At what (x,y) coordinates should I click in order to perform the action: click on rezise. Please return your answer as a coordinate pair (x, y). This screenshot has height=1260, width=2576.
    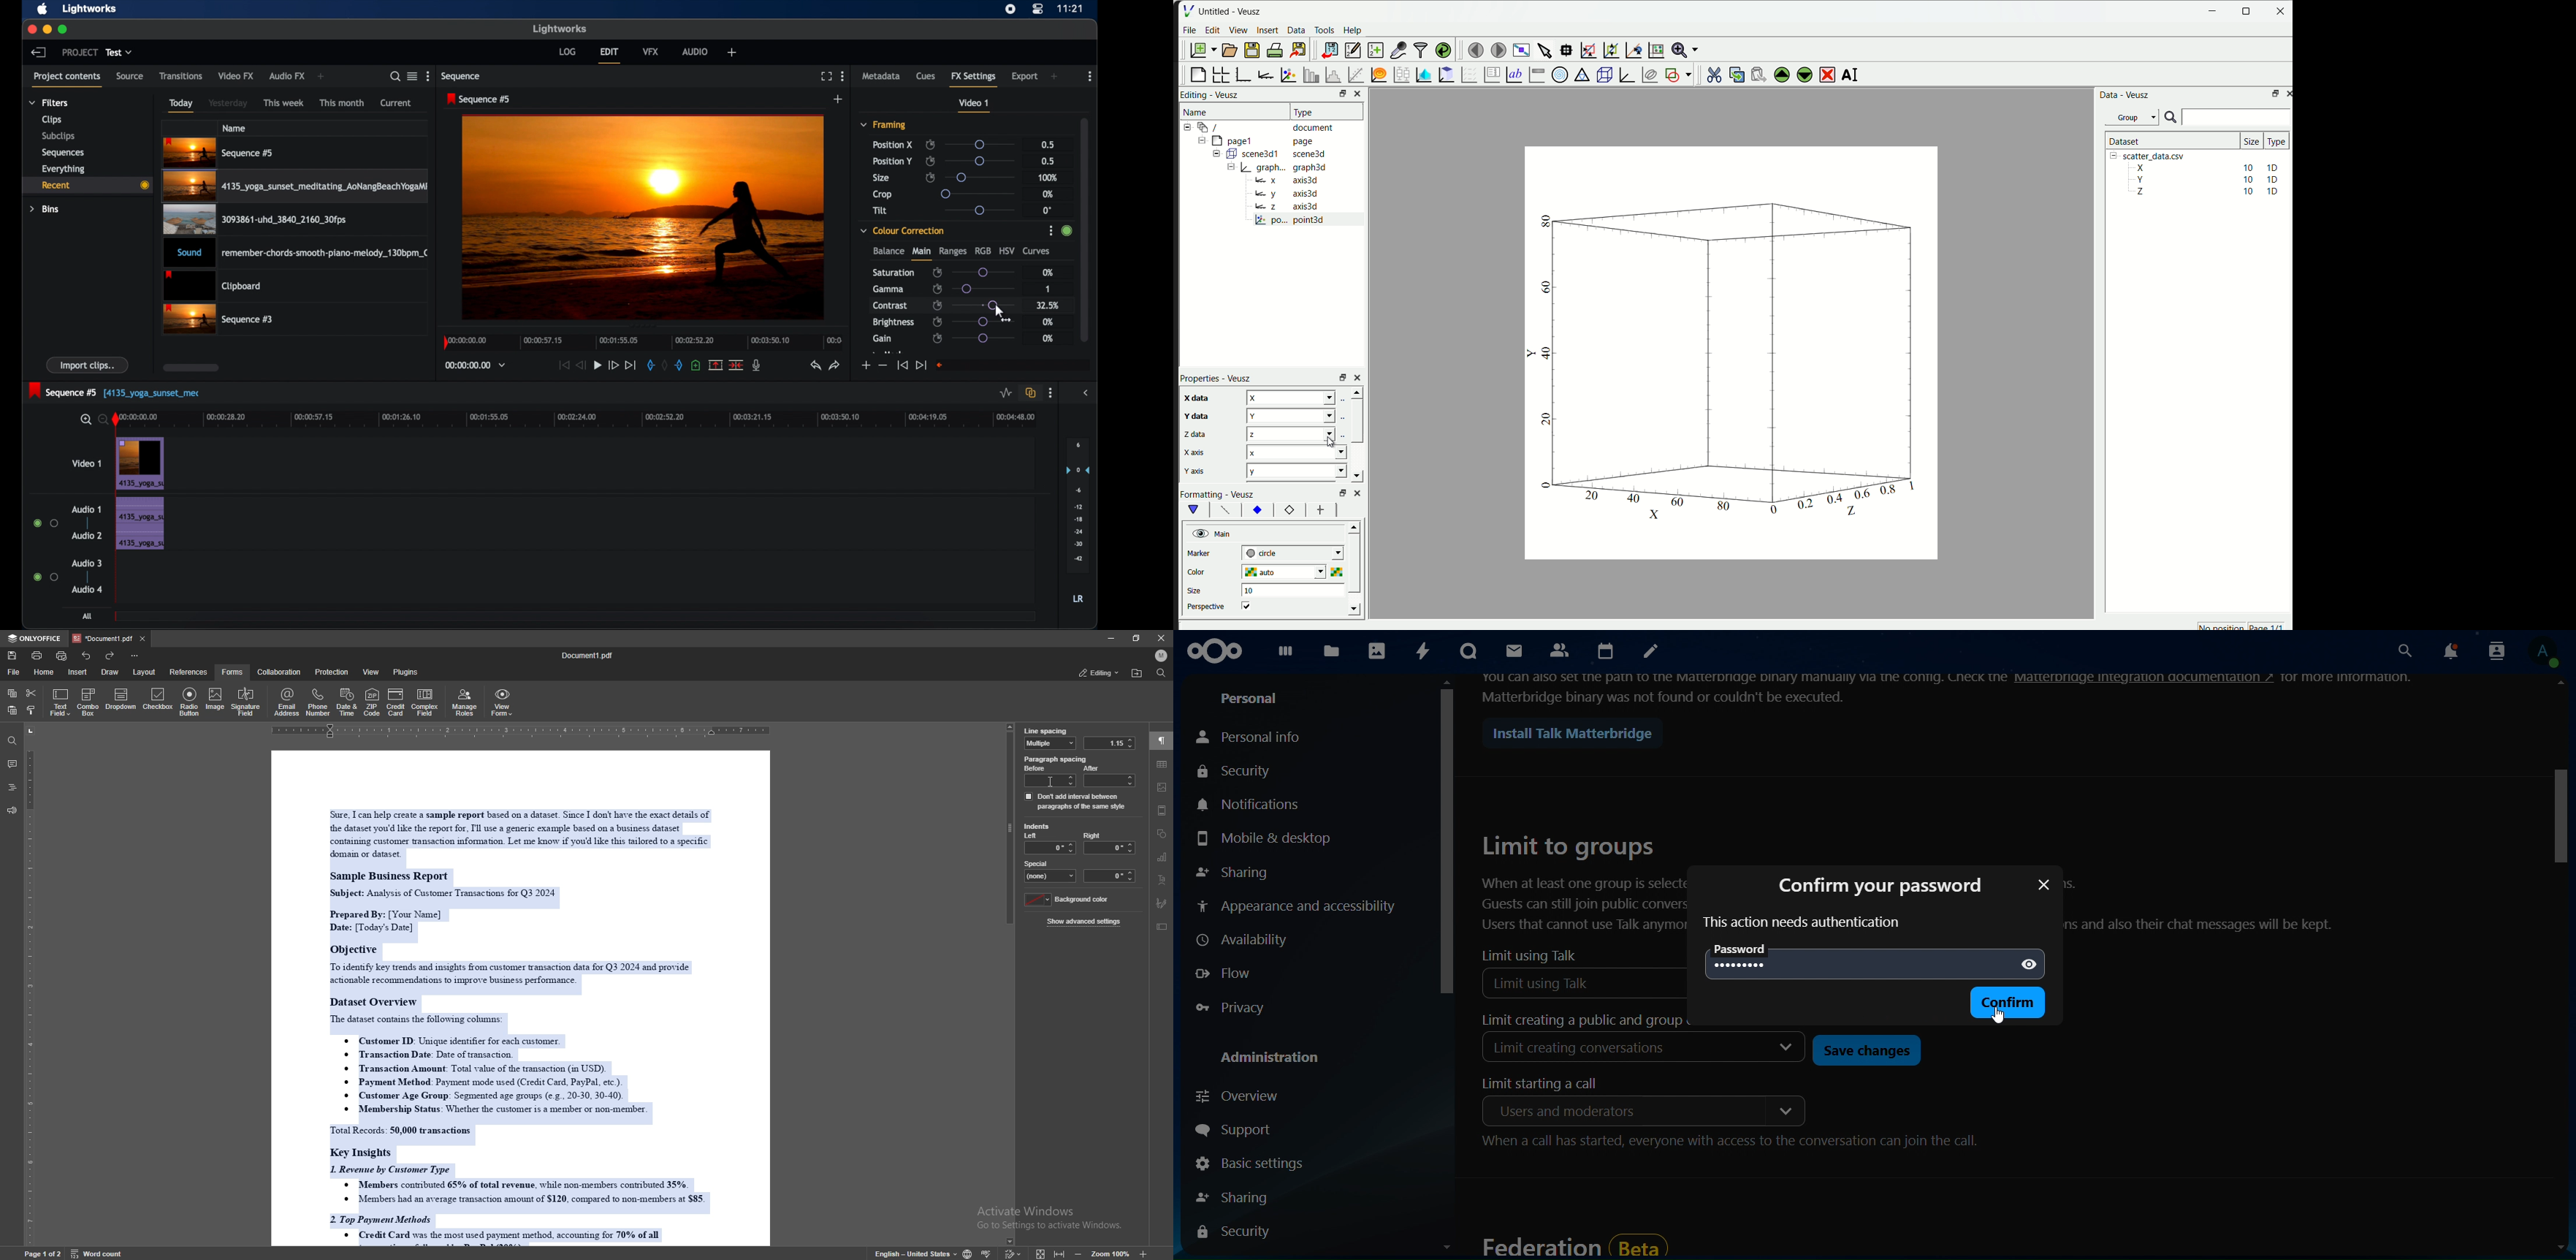
    Looking at the image, I should click on (1341, 377).